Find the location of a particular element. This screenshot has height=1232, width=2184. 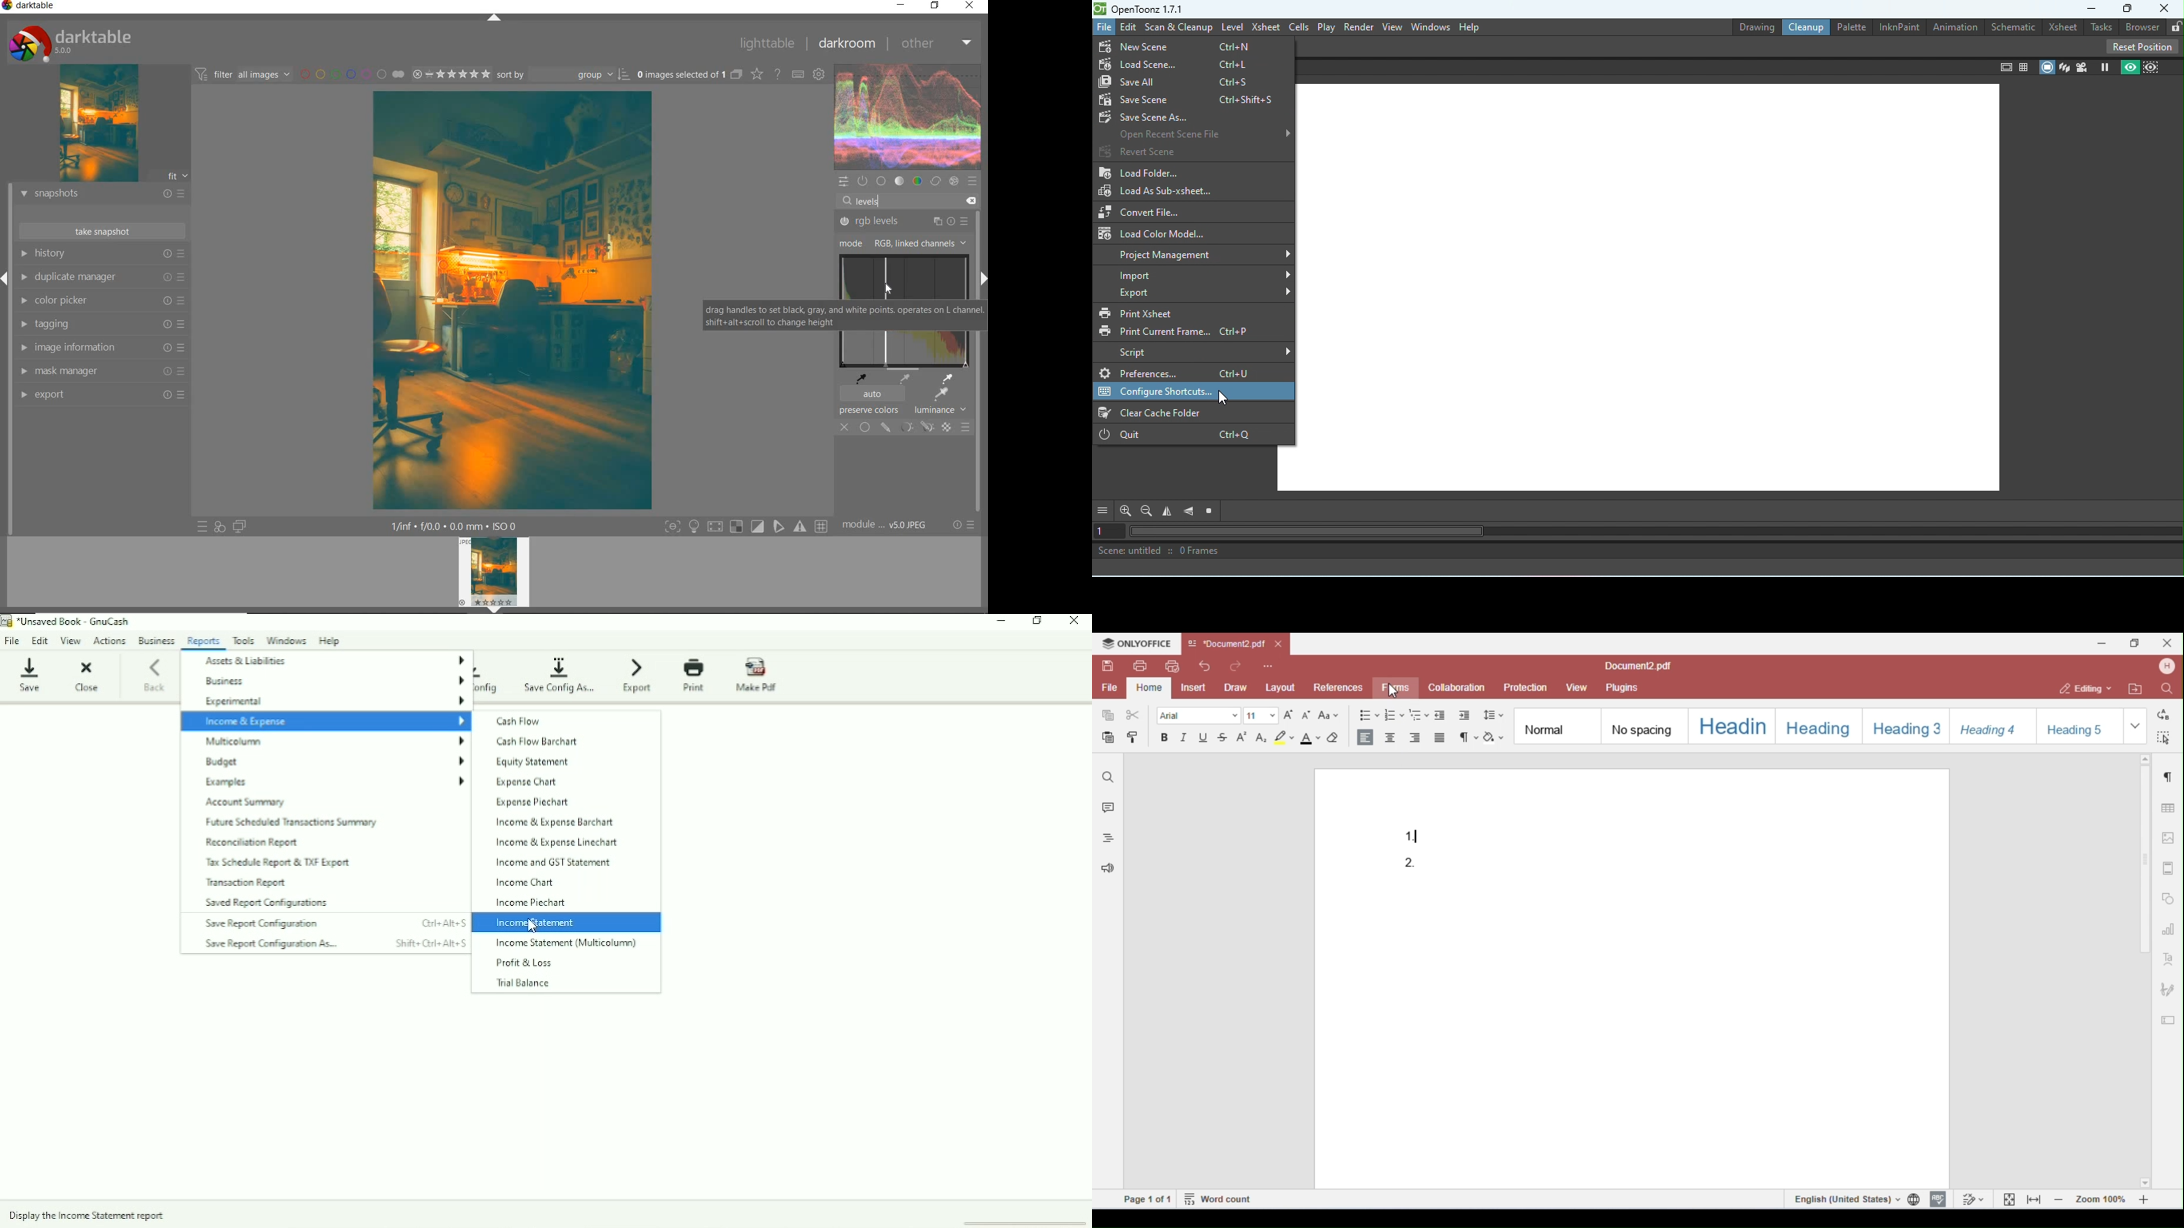

Business is located at coordinates (332, 681).